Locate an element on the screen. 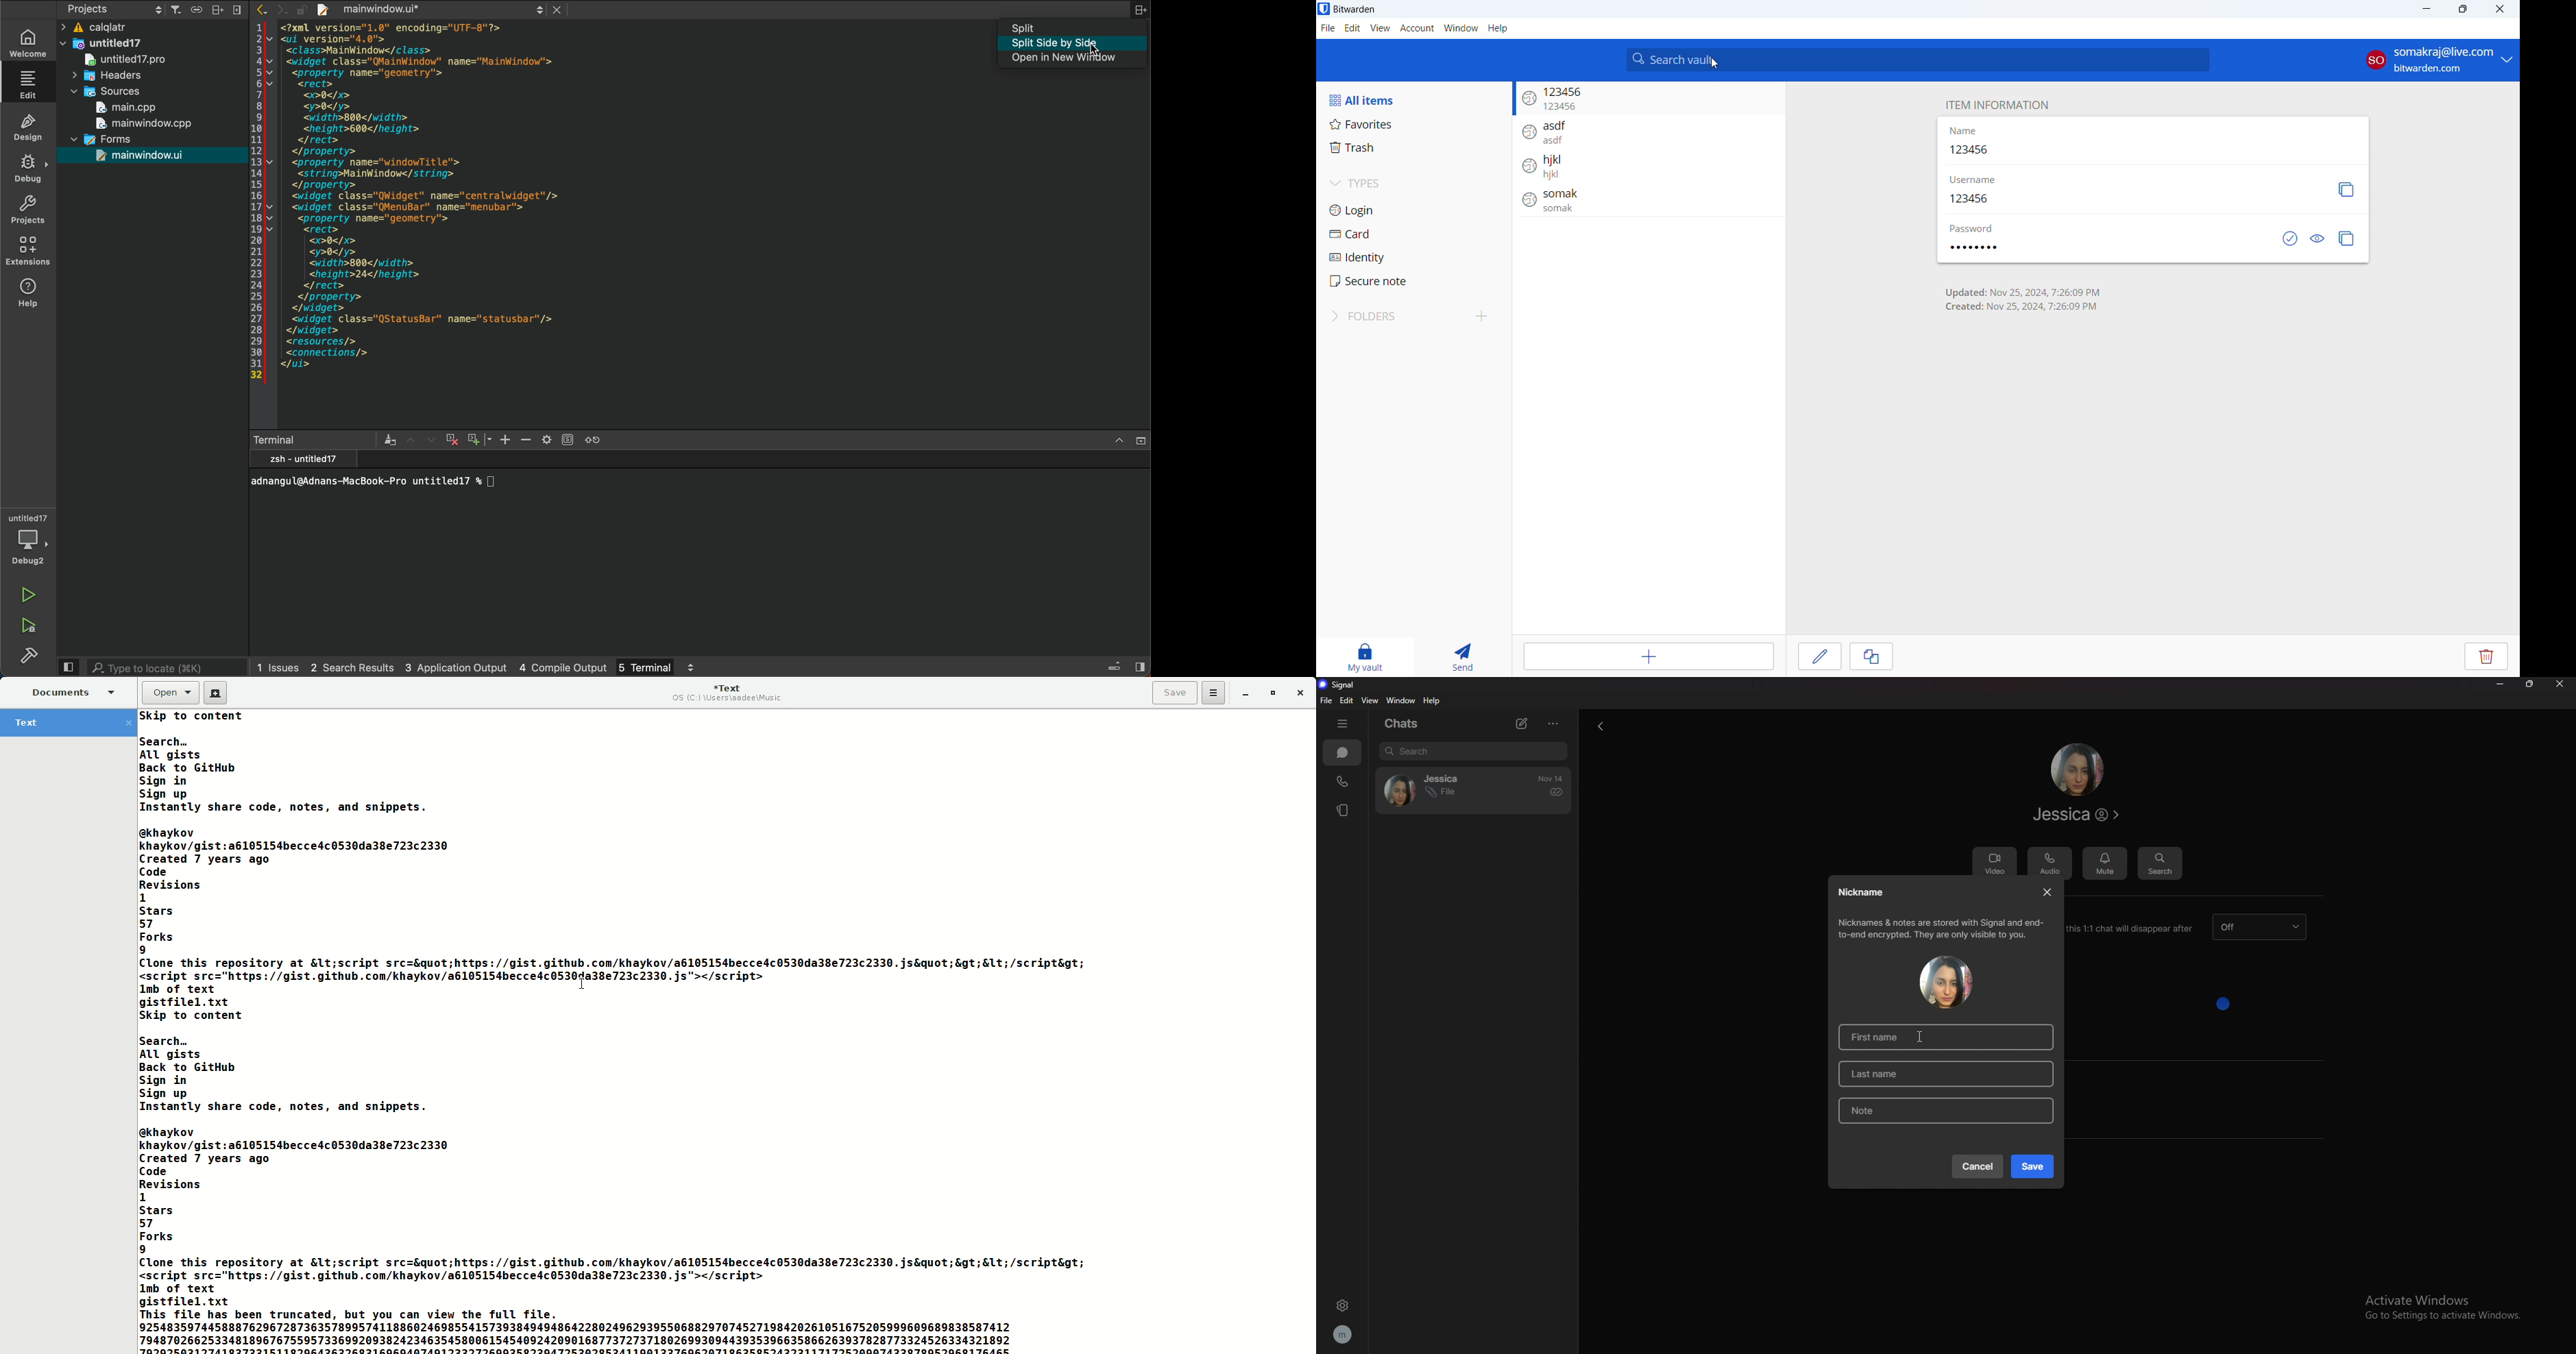  card is located at coordinates (1413, 233).